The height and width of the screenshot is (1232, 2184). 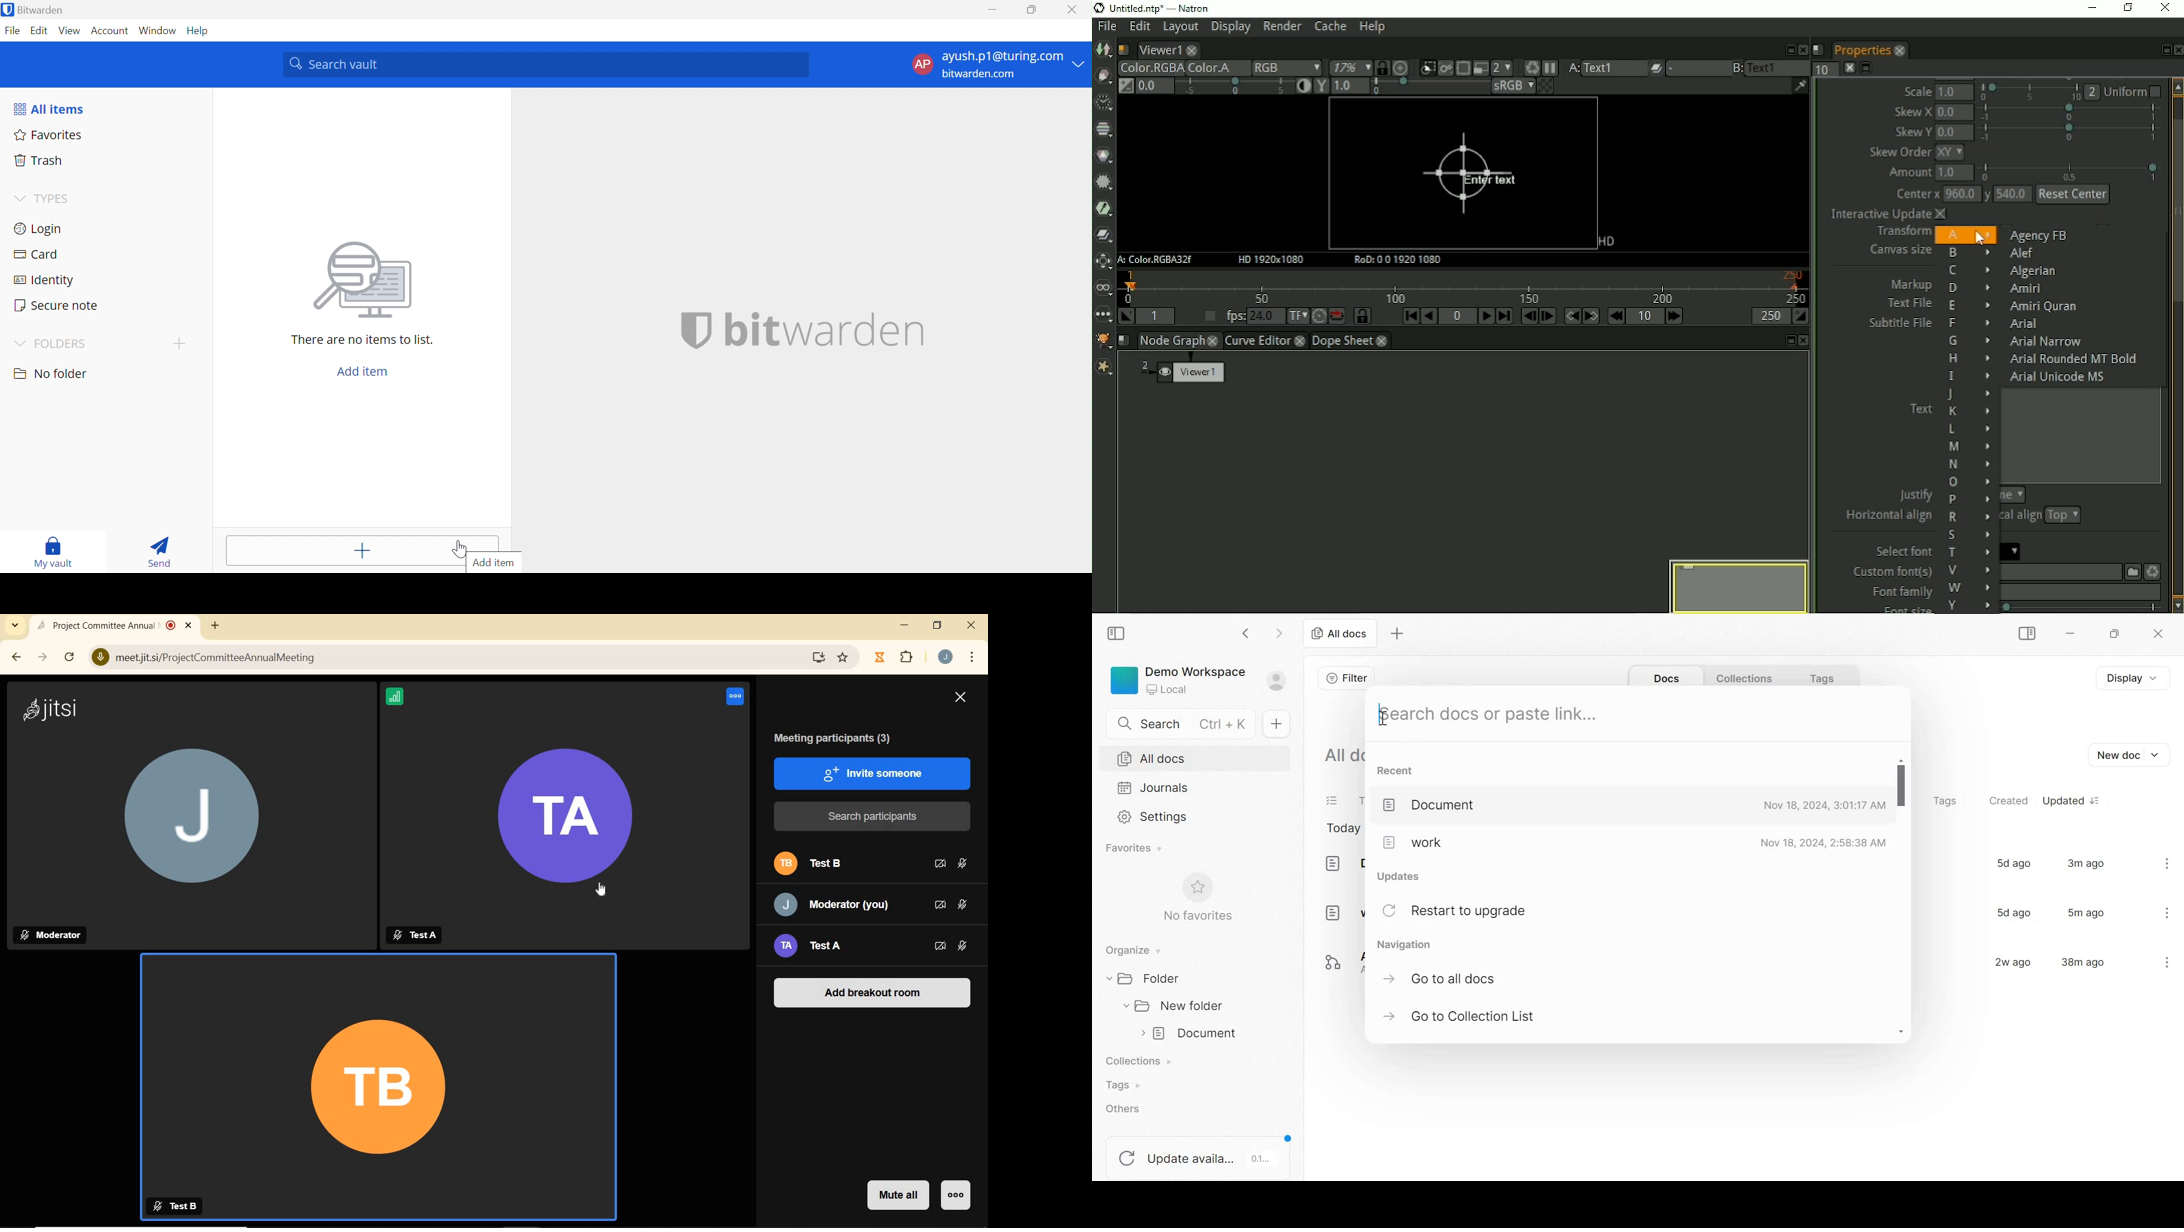 What do you see at coordinates (837, 739) in the screenshot?
I see `MEETING PARTICIPANTS` at bounding box center [837, 739].